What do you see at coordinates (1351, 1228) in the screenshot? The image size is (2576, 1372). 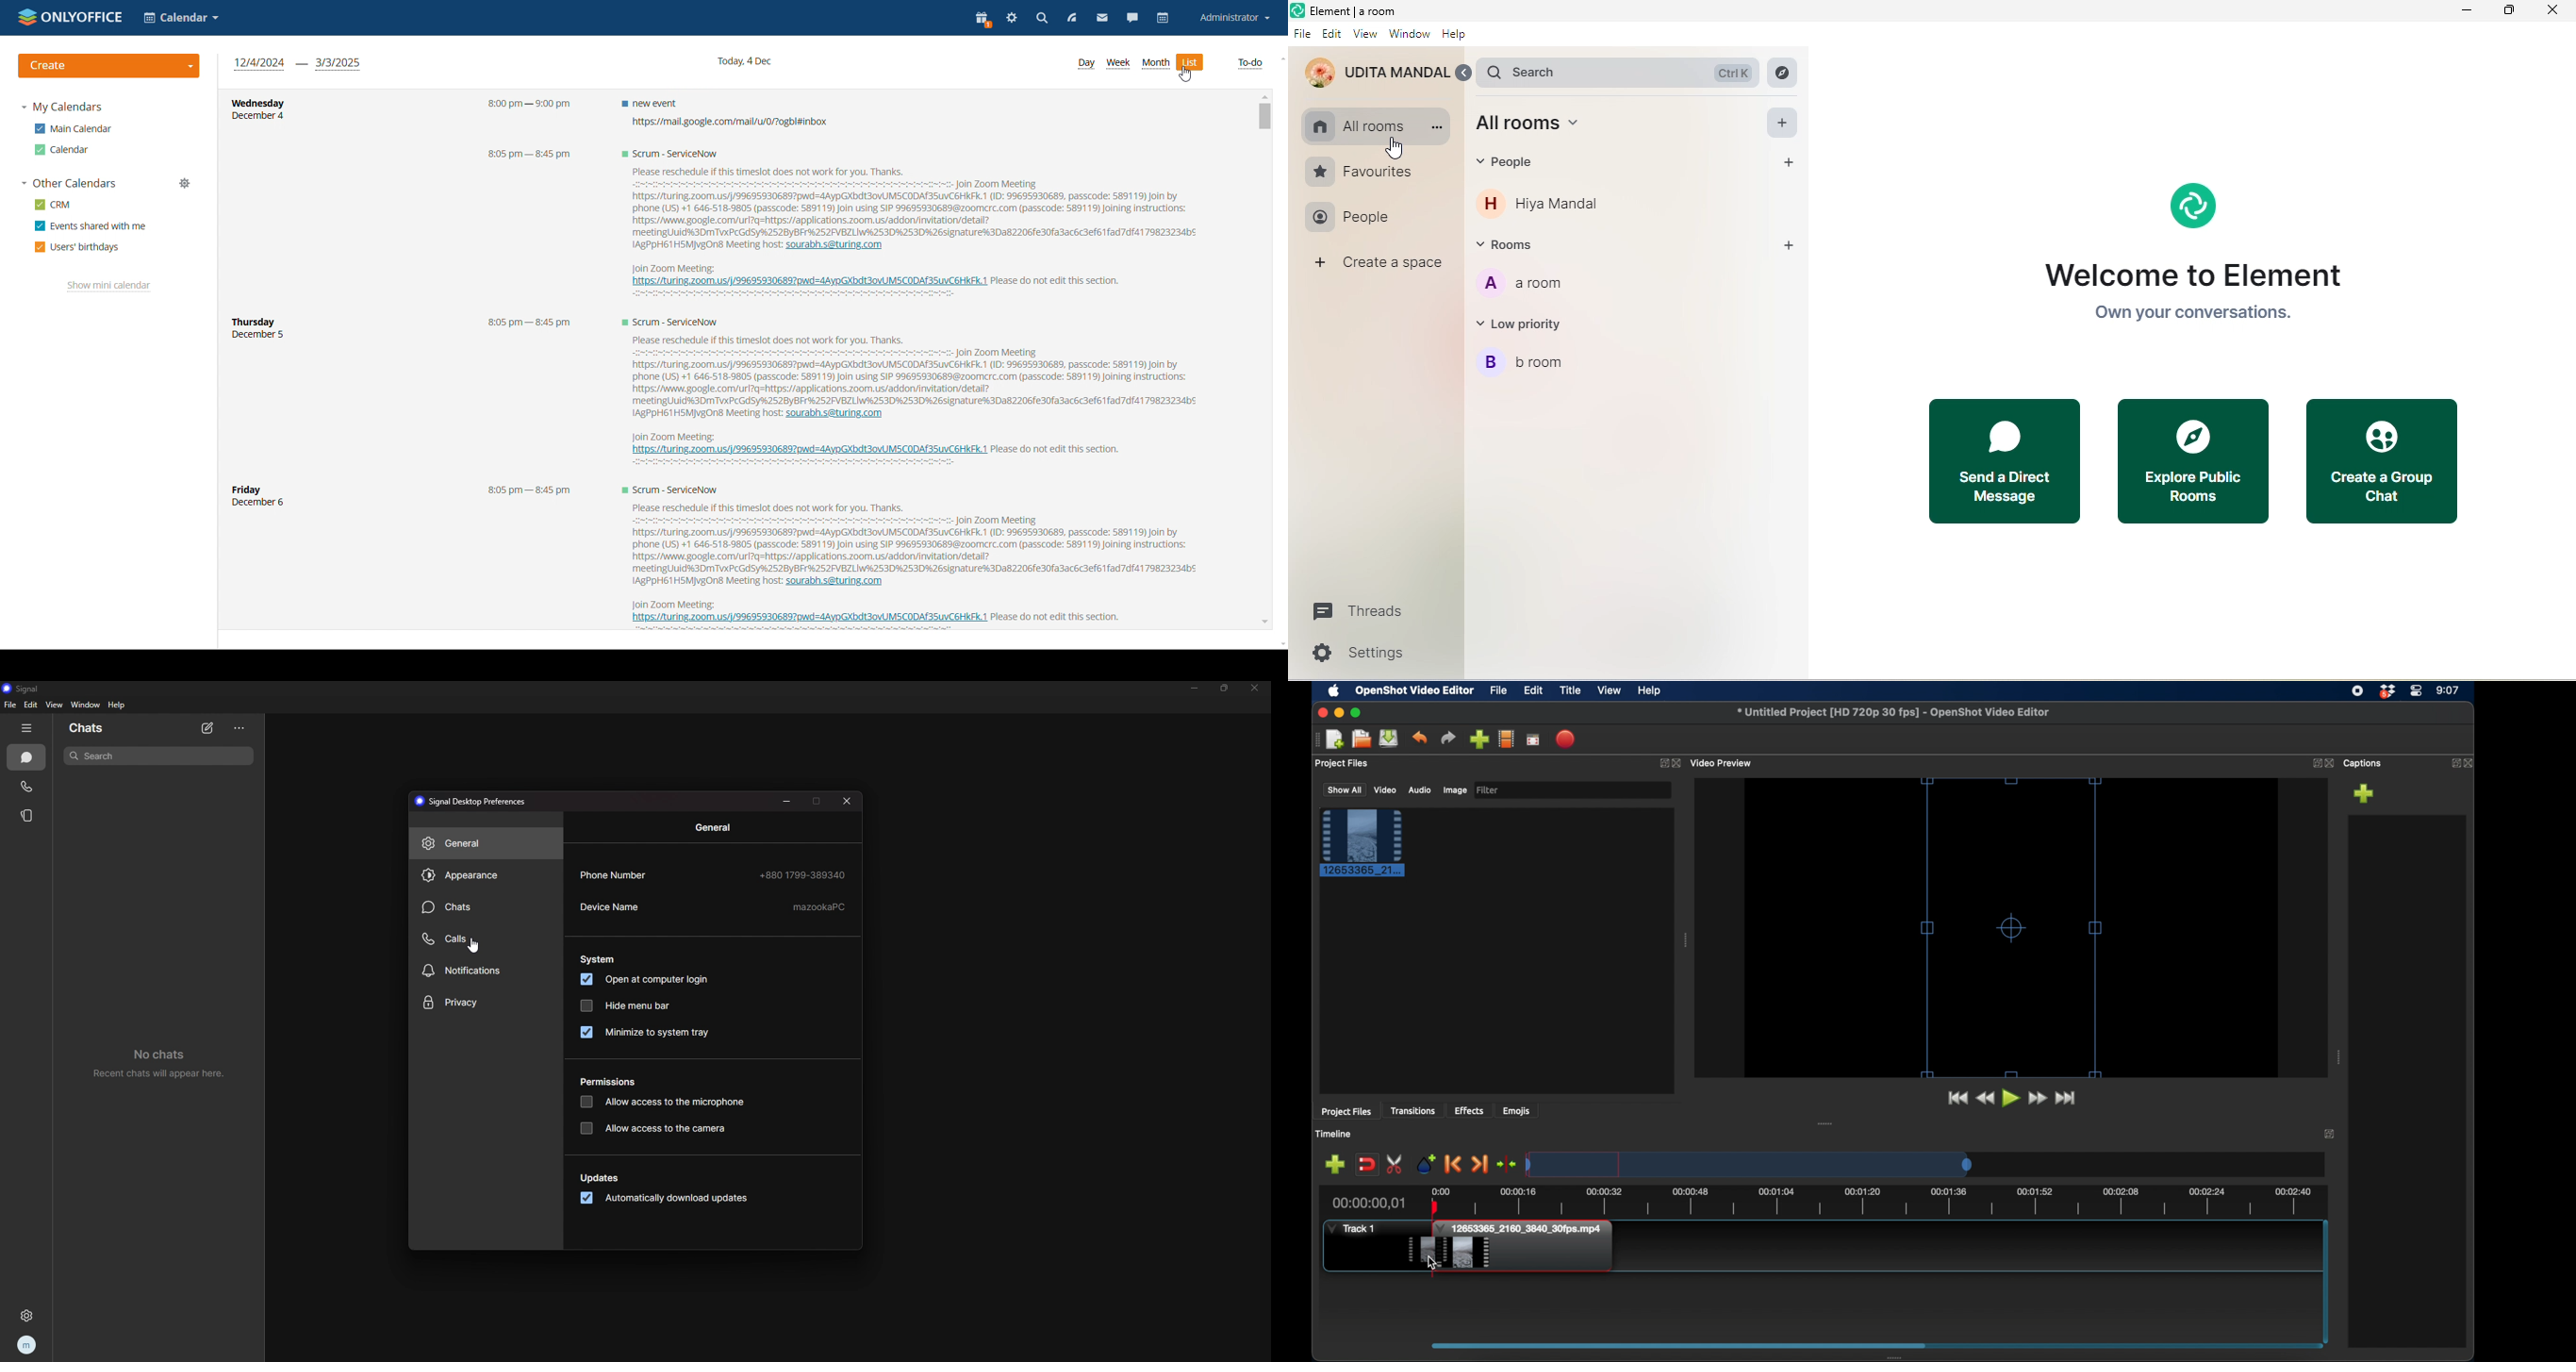 I see `track 1` at bounding box center [1351, 1228].